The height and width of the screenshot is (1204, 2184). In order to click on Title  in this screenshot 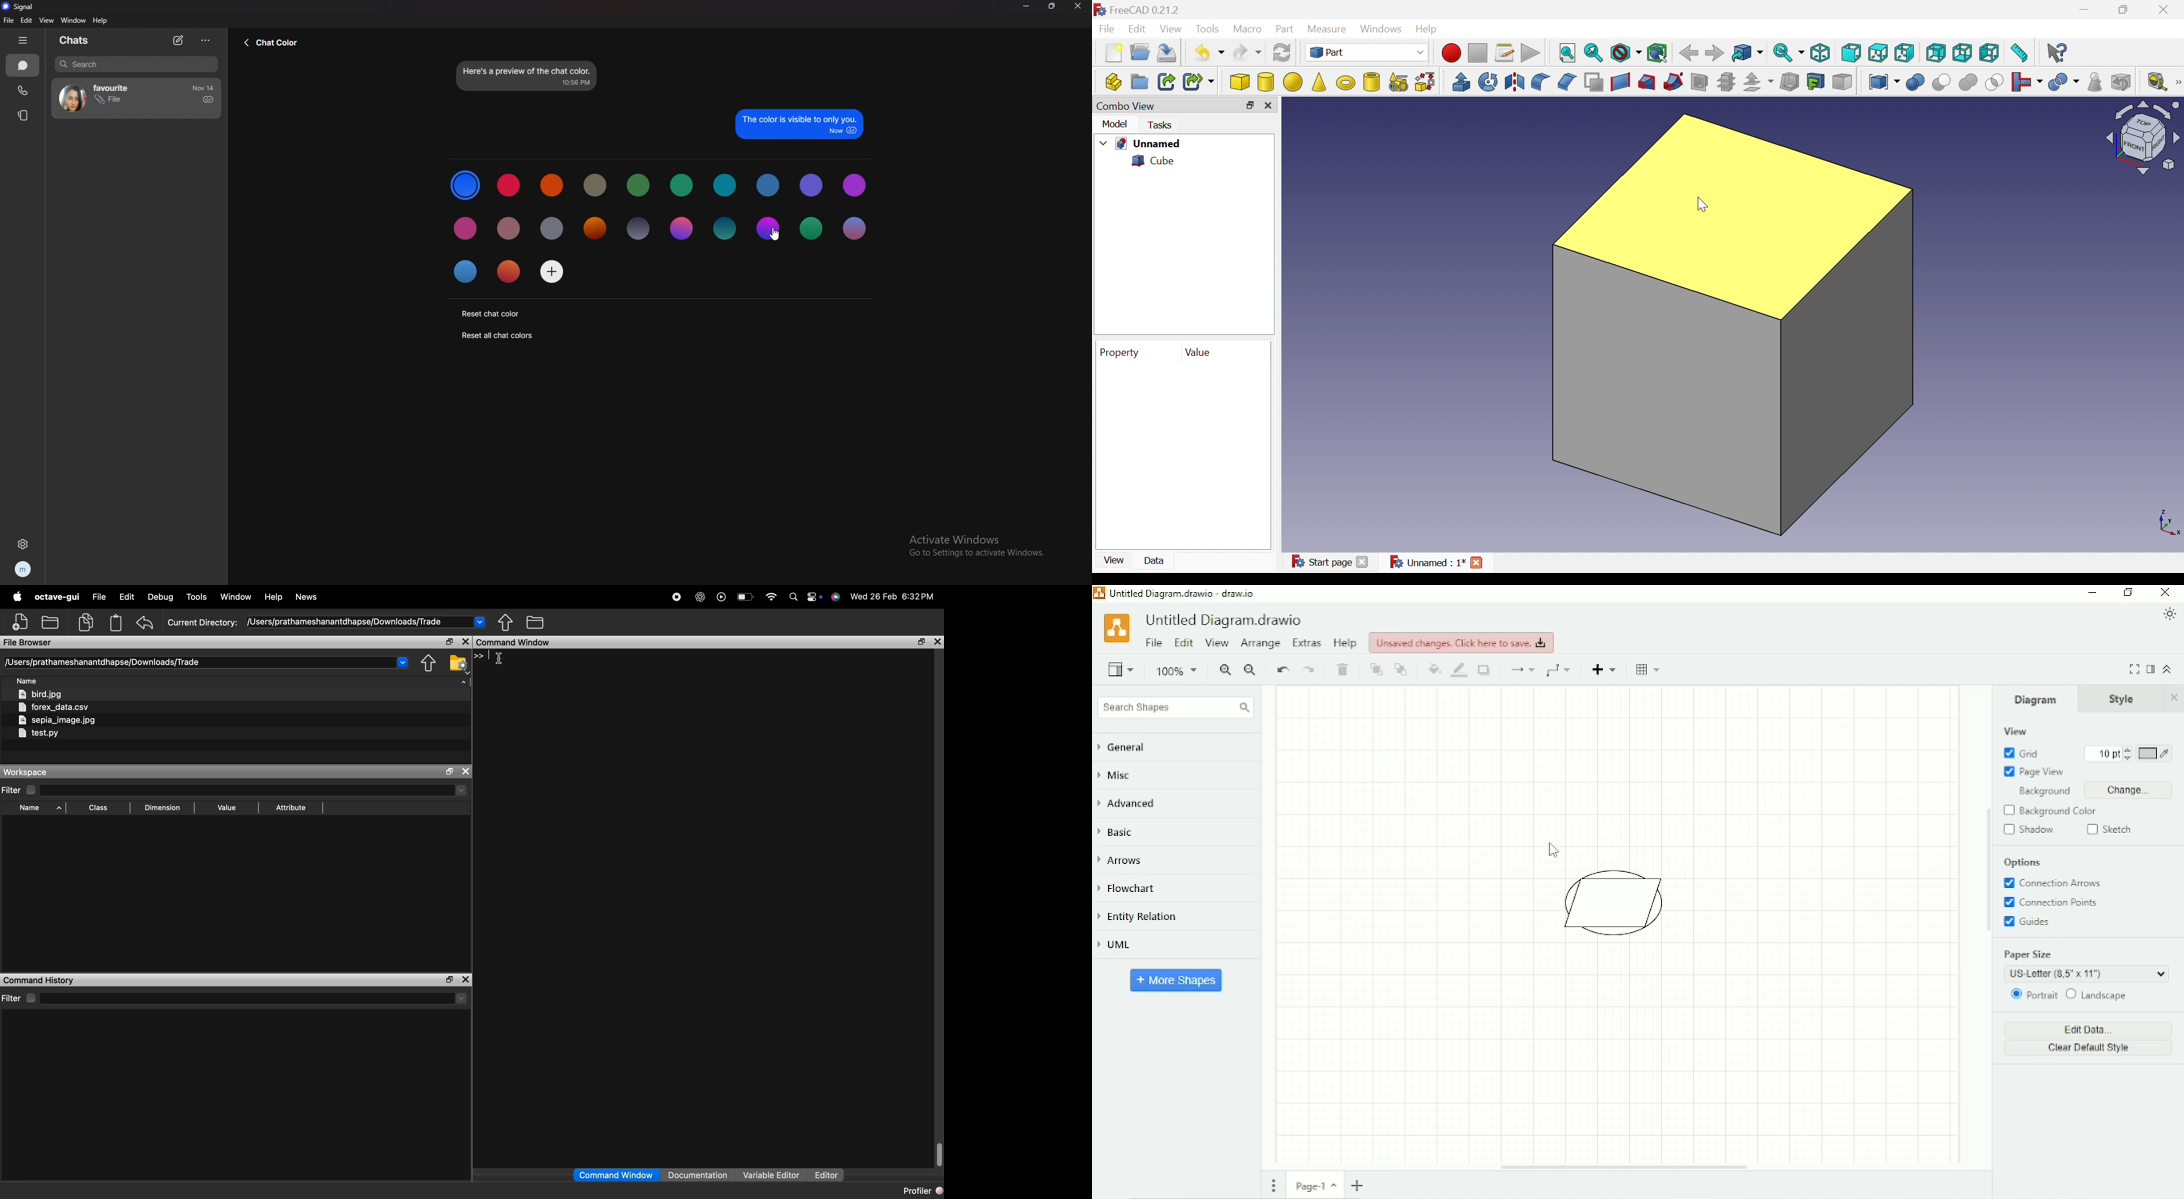, I will do `click(1181, 593)`.